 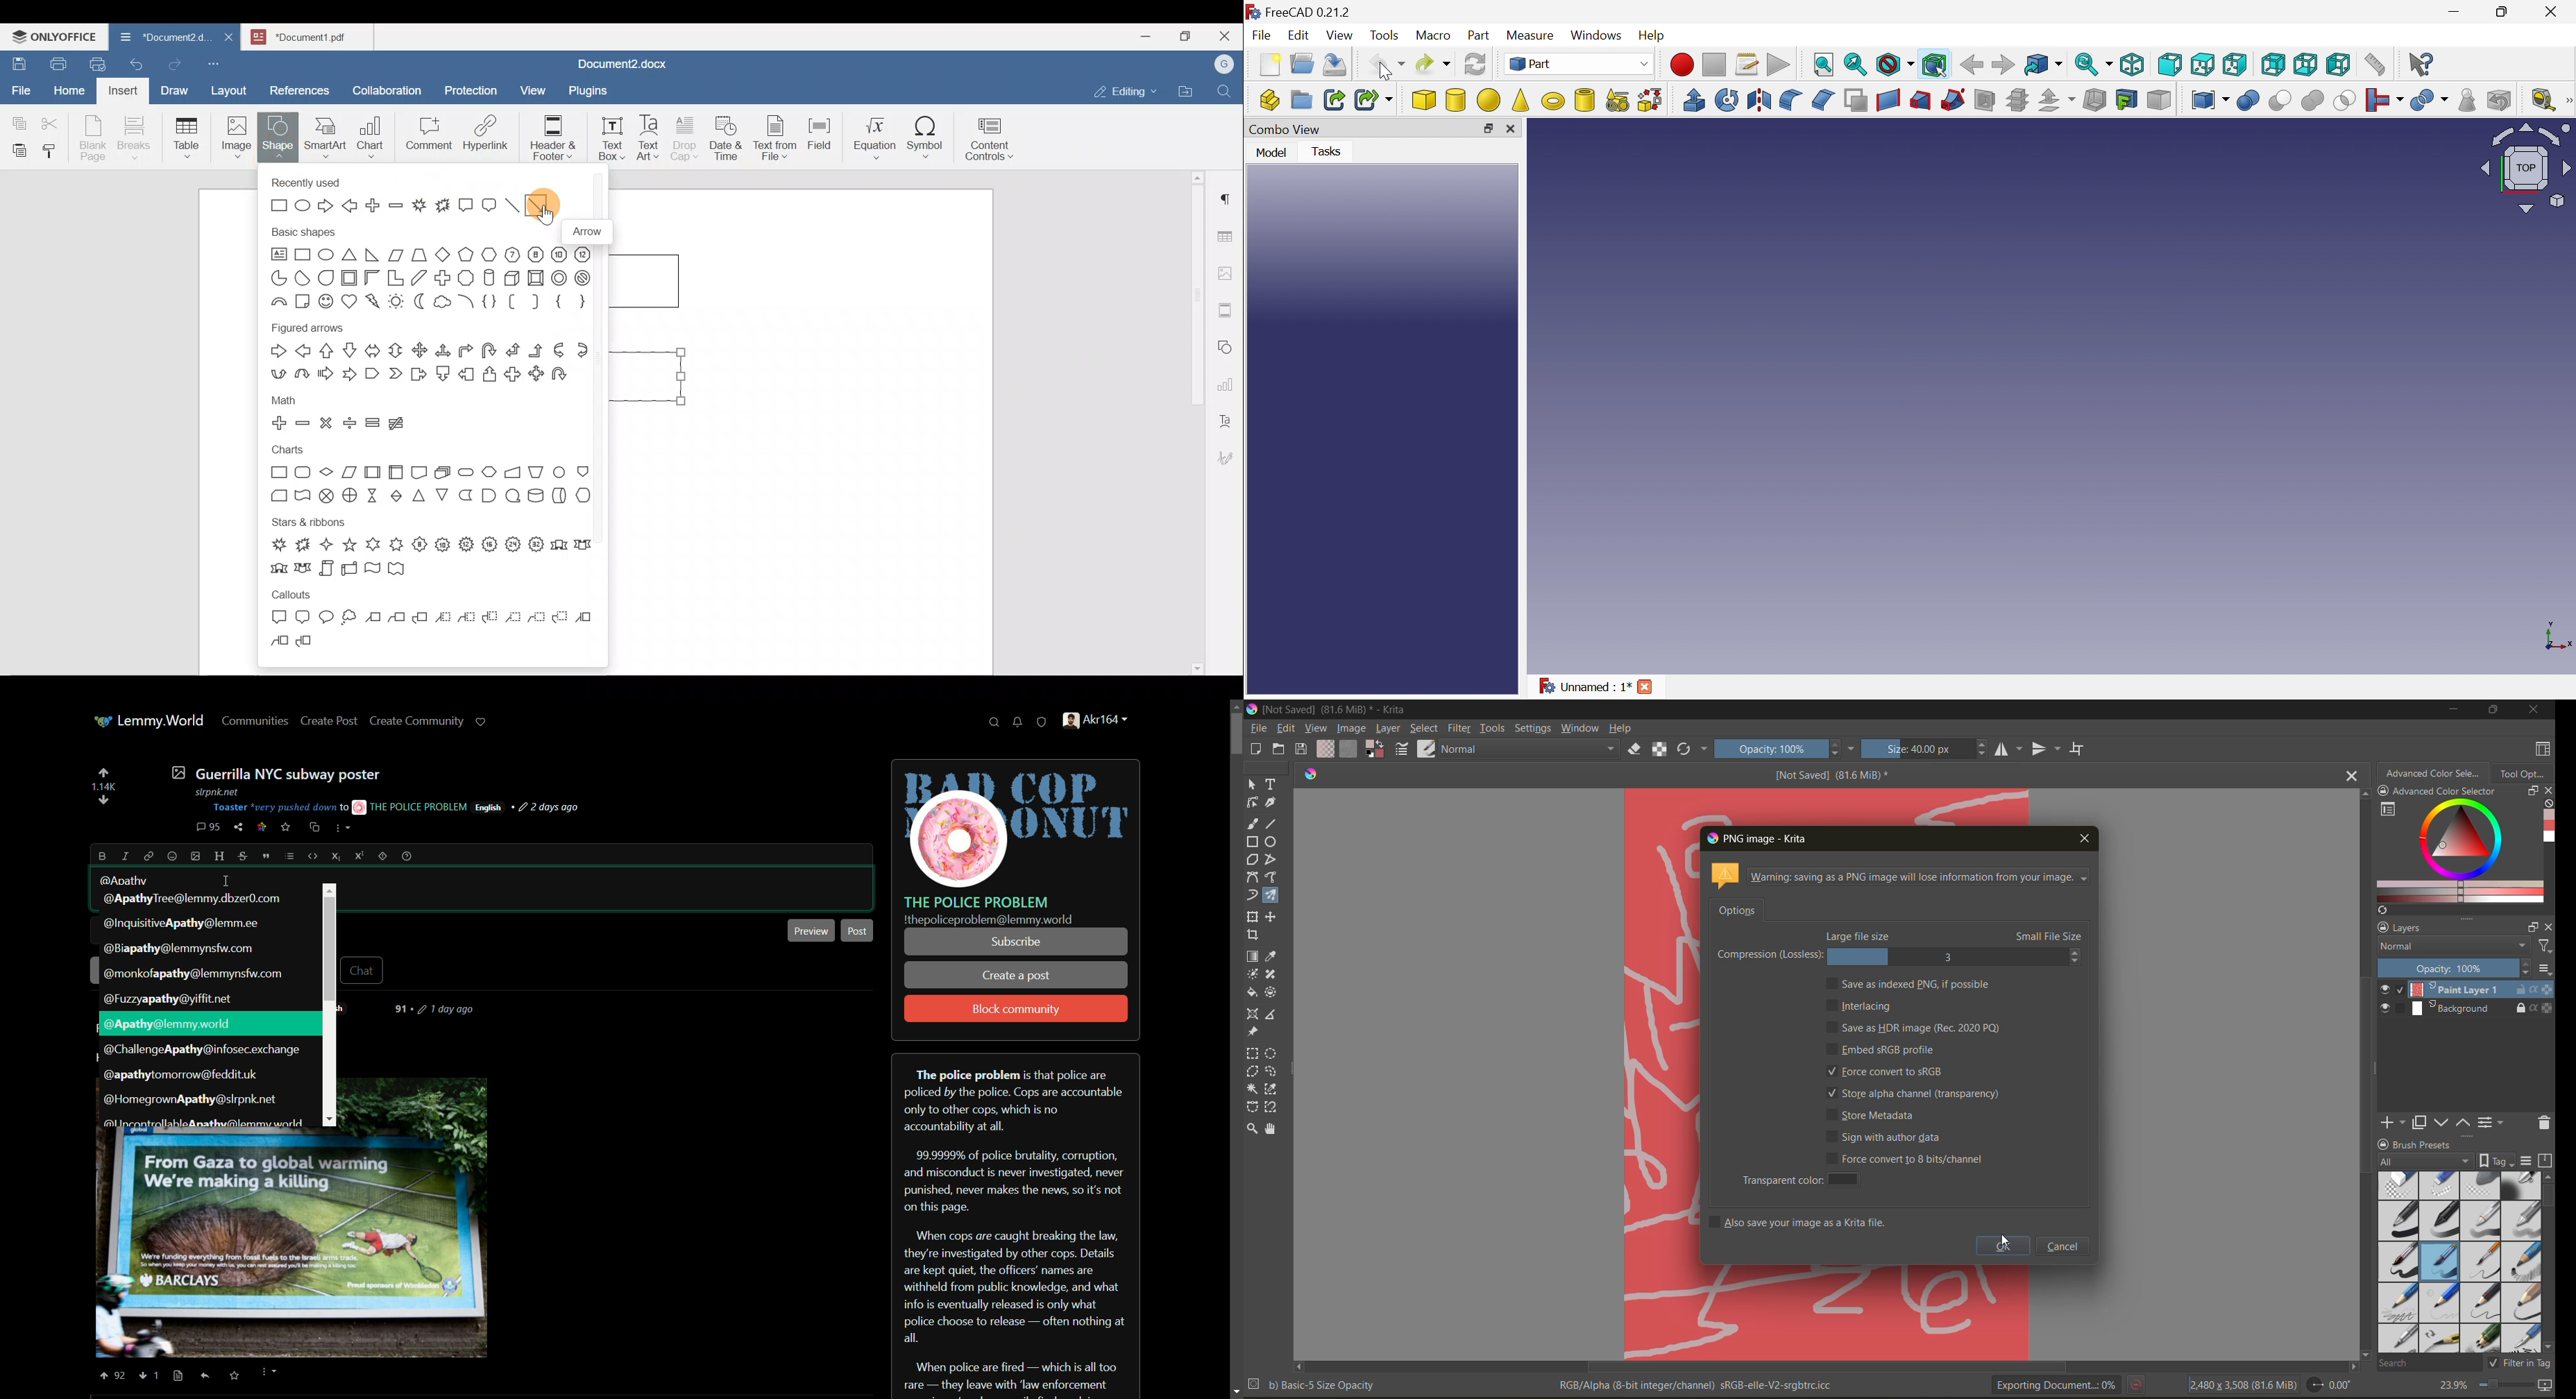 I want to click on add, so click(x=2391, y=1122).